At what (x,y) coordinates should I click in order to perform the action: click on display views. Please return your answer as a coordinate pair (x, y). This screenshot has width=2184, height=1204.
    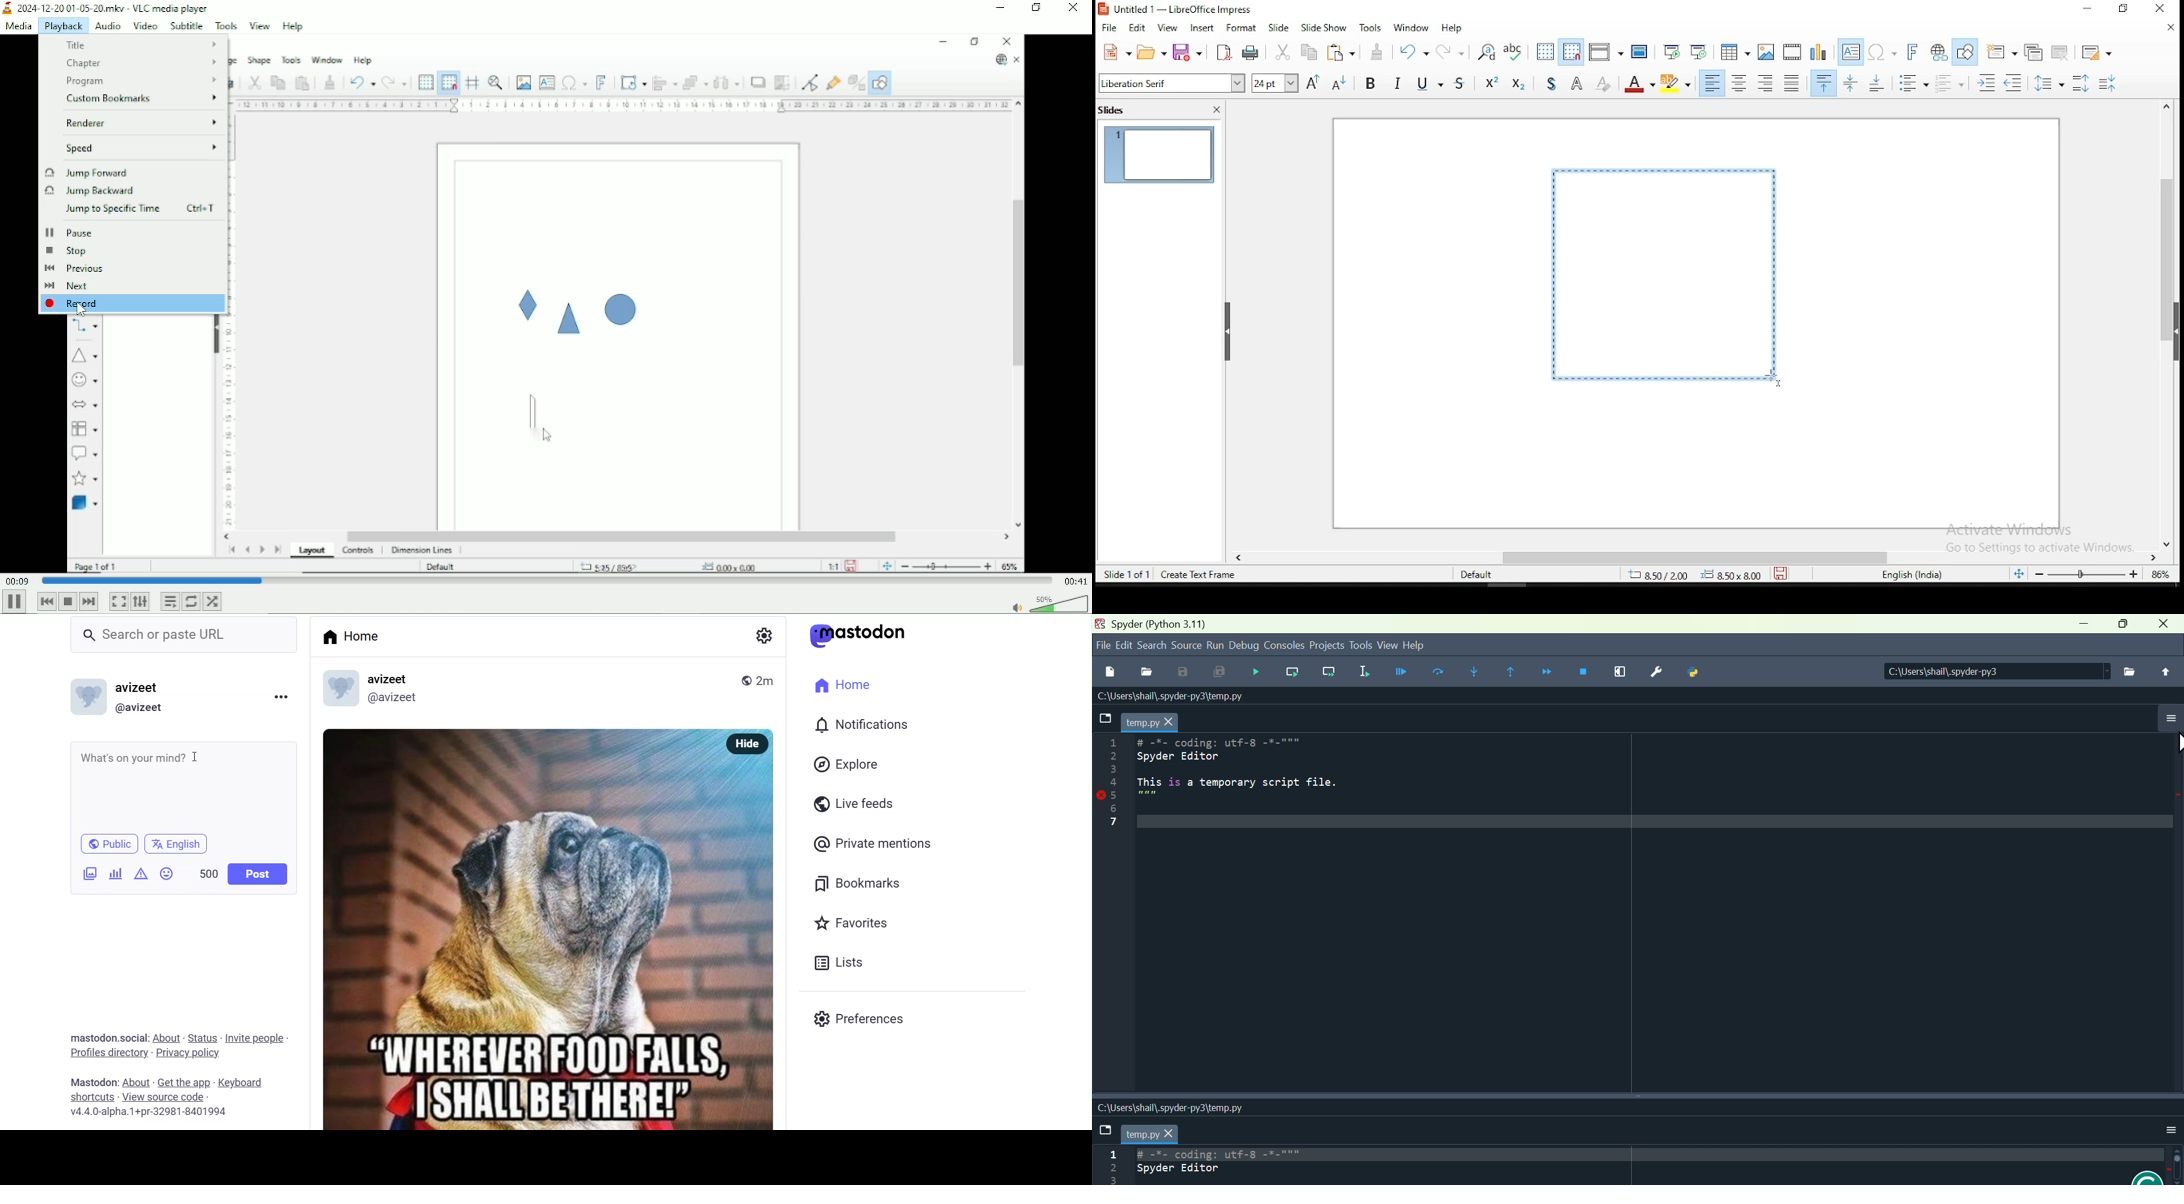
    Looking at the image, I should click on (1607, 49).